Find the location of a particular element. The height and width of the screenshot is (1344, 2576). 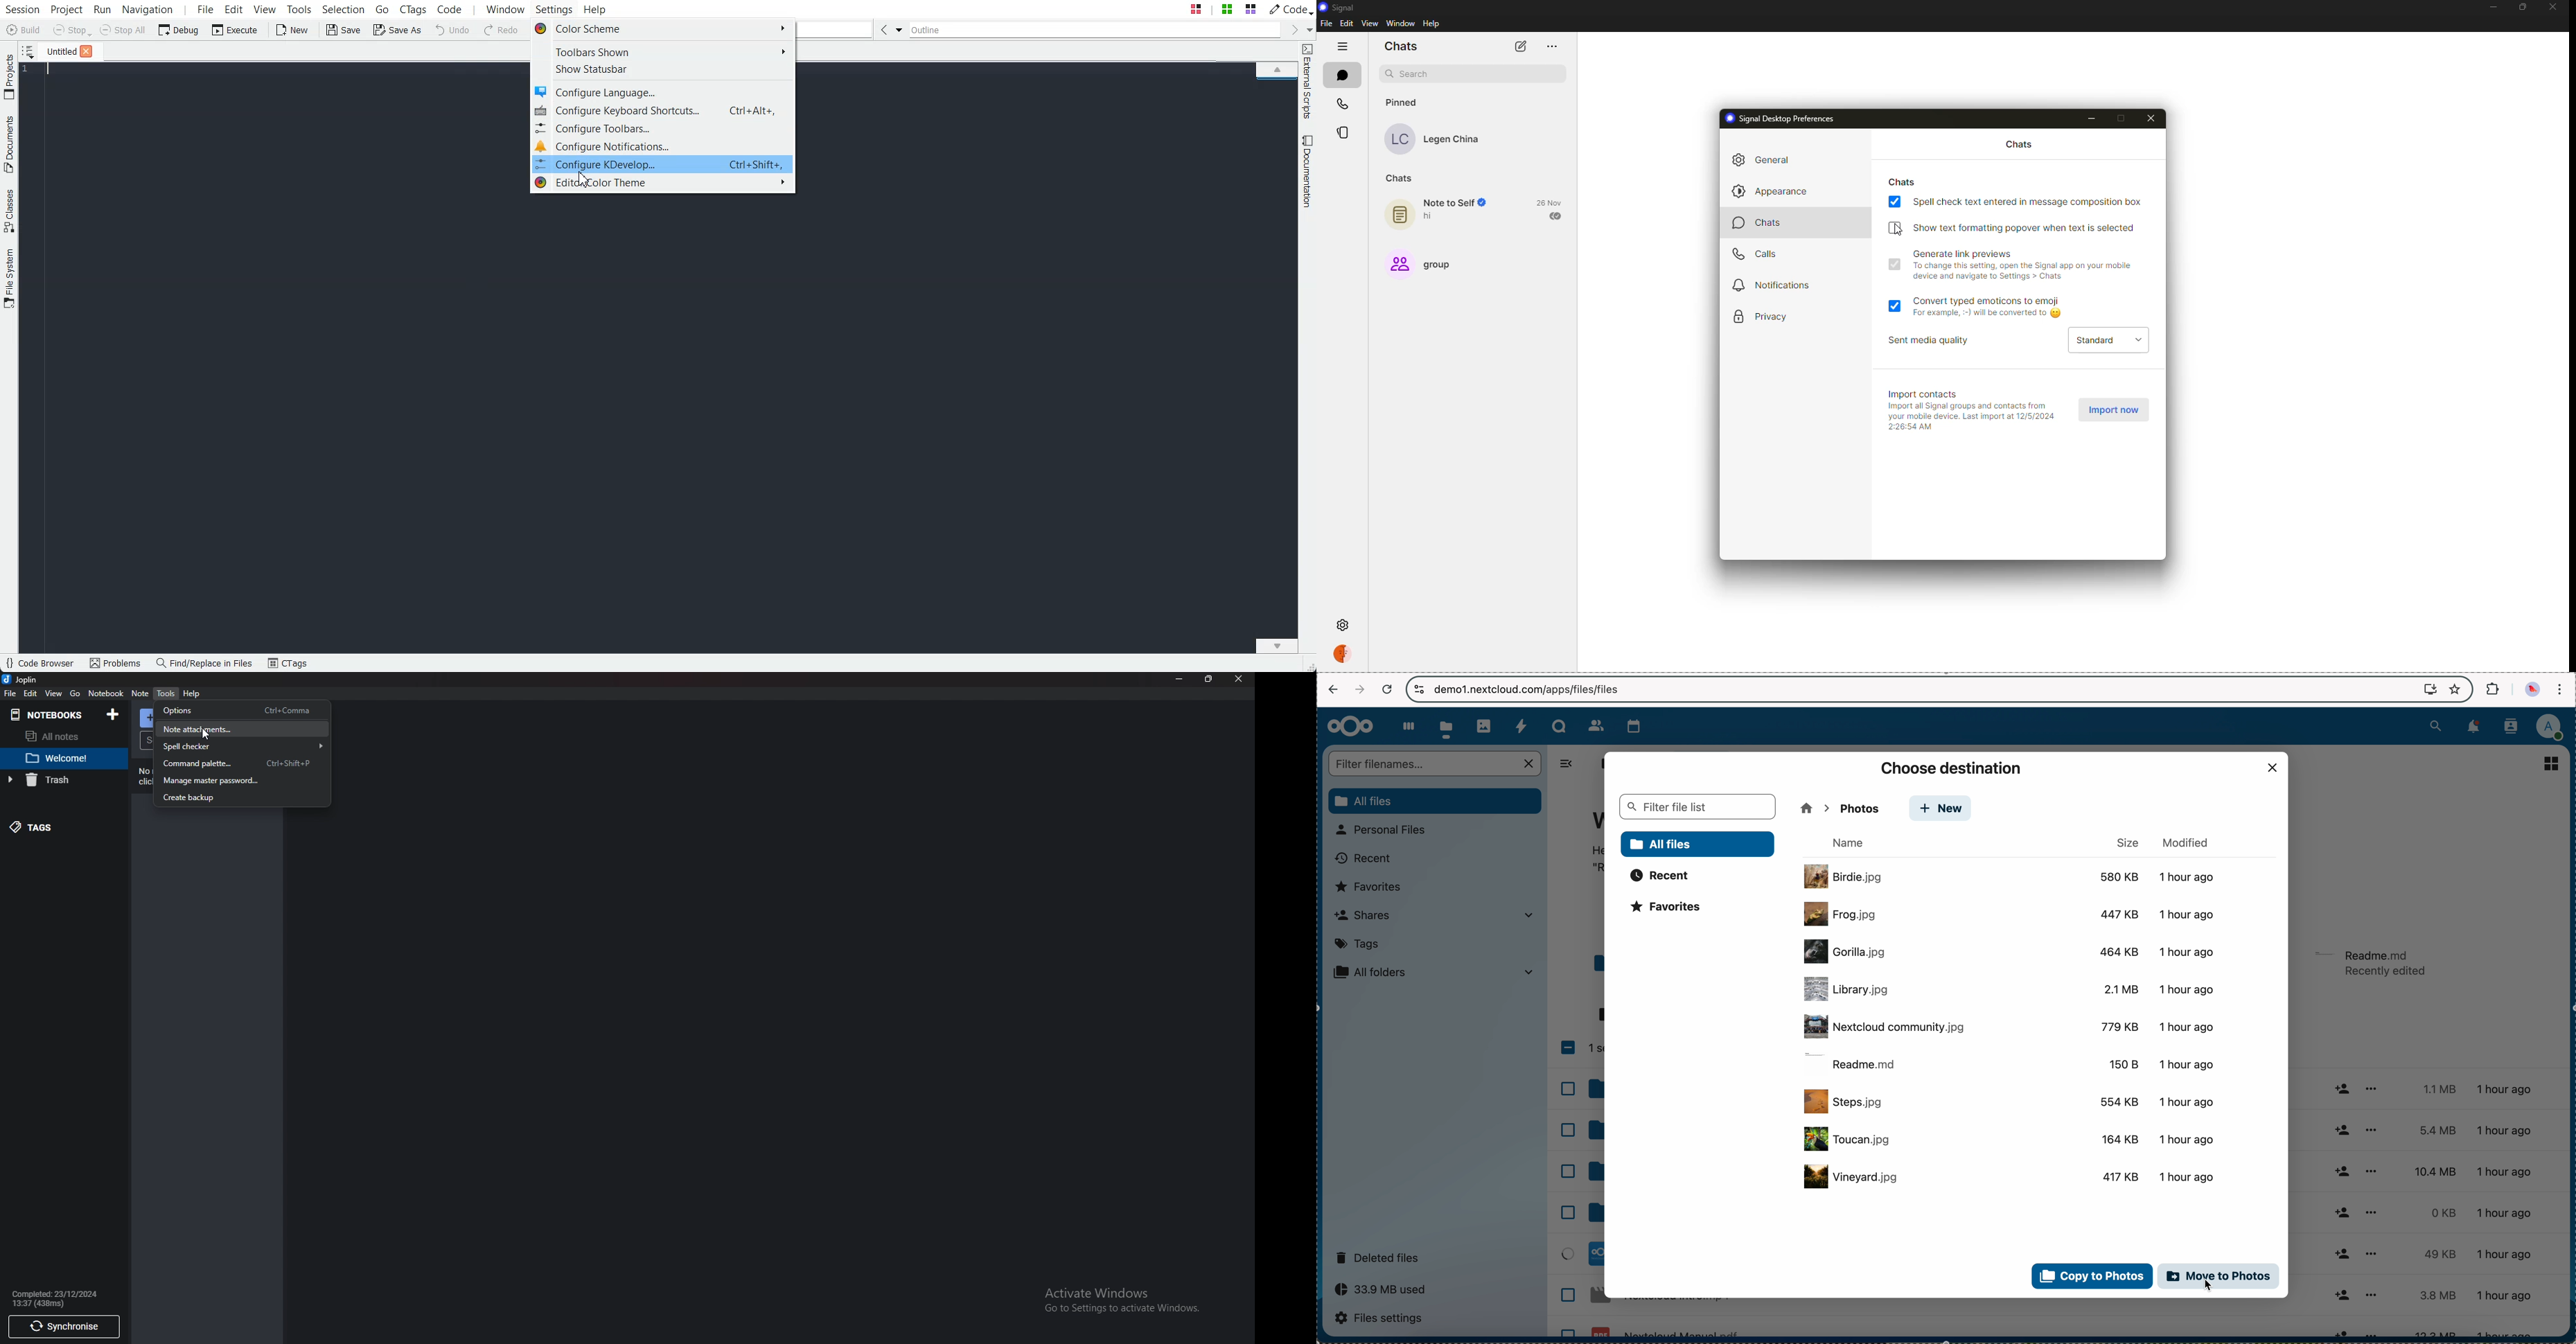

Cursor is located at coordinates (206, 735).